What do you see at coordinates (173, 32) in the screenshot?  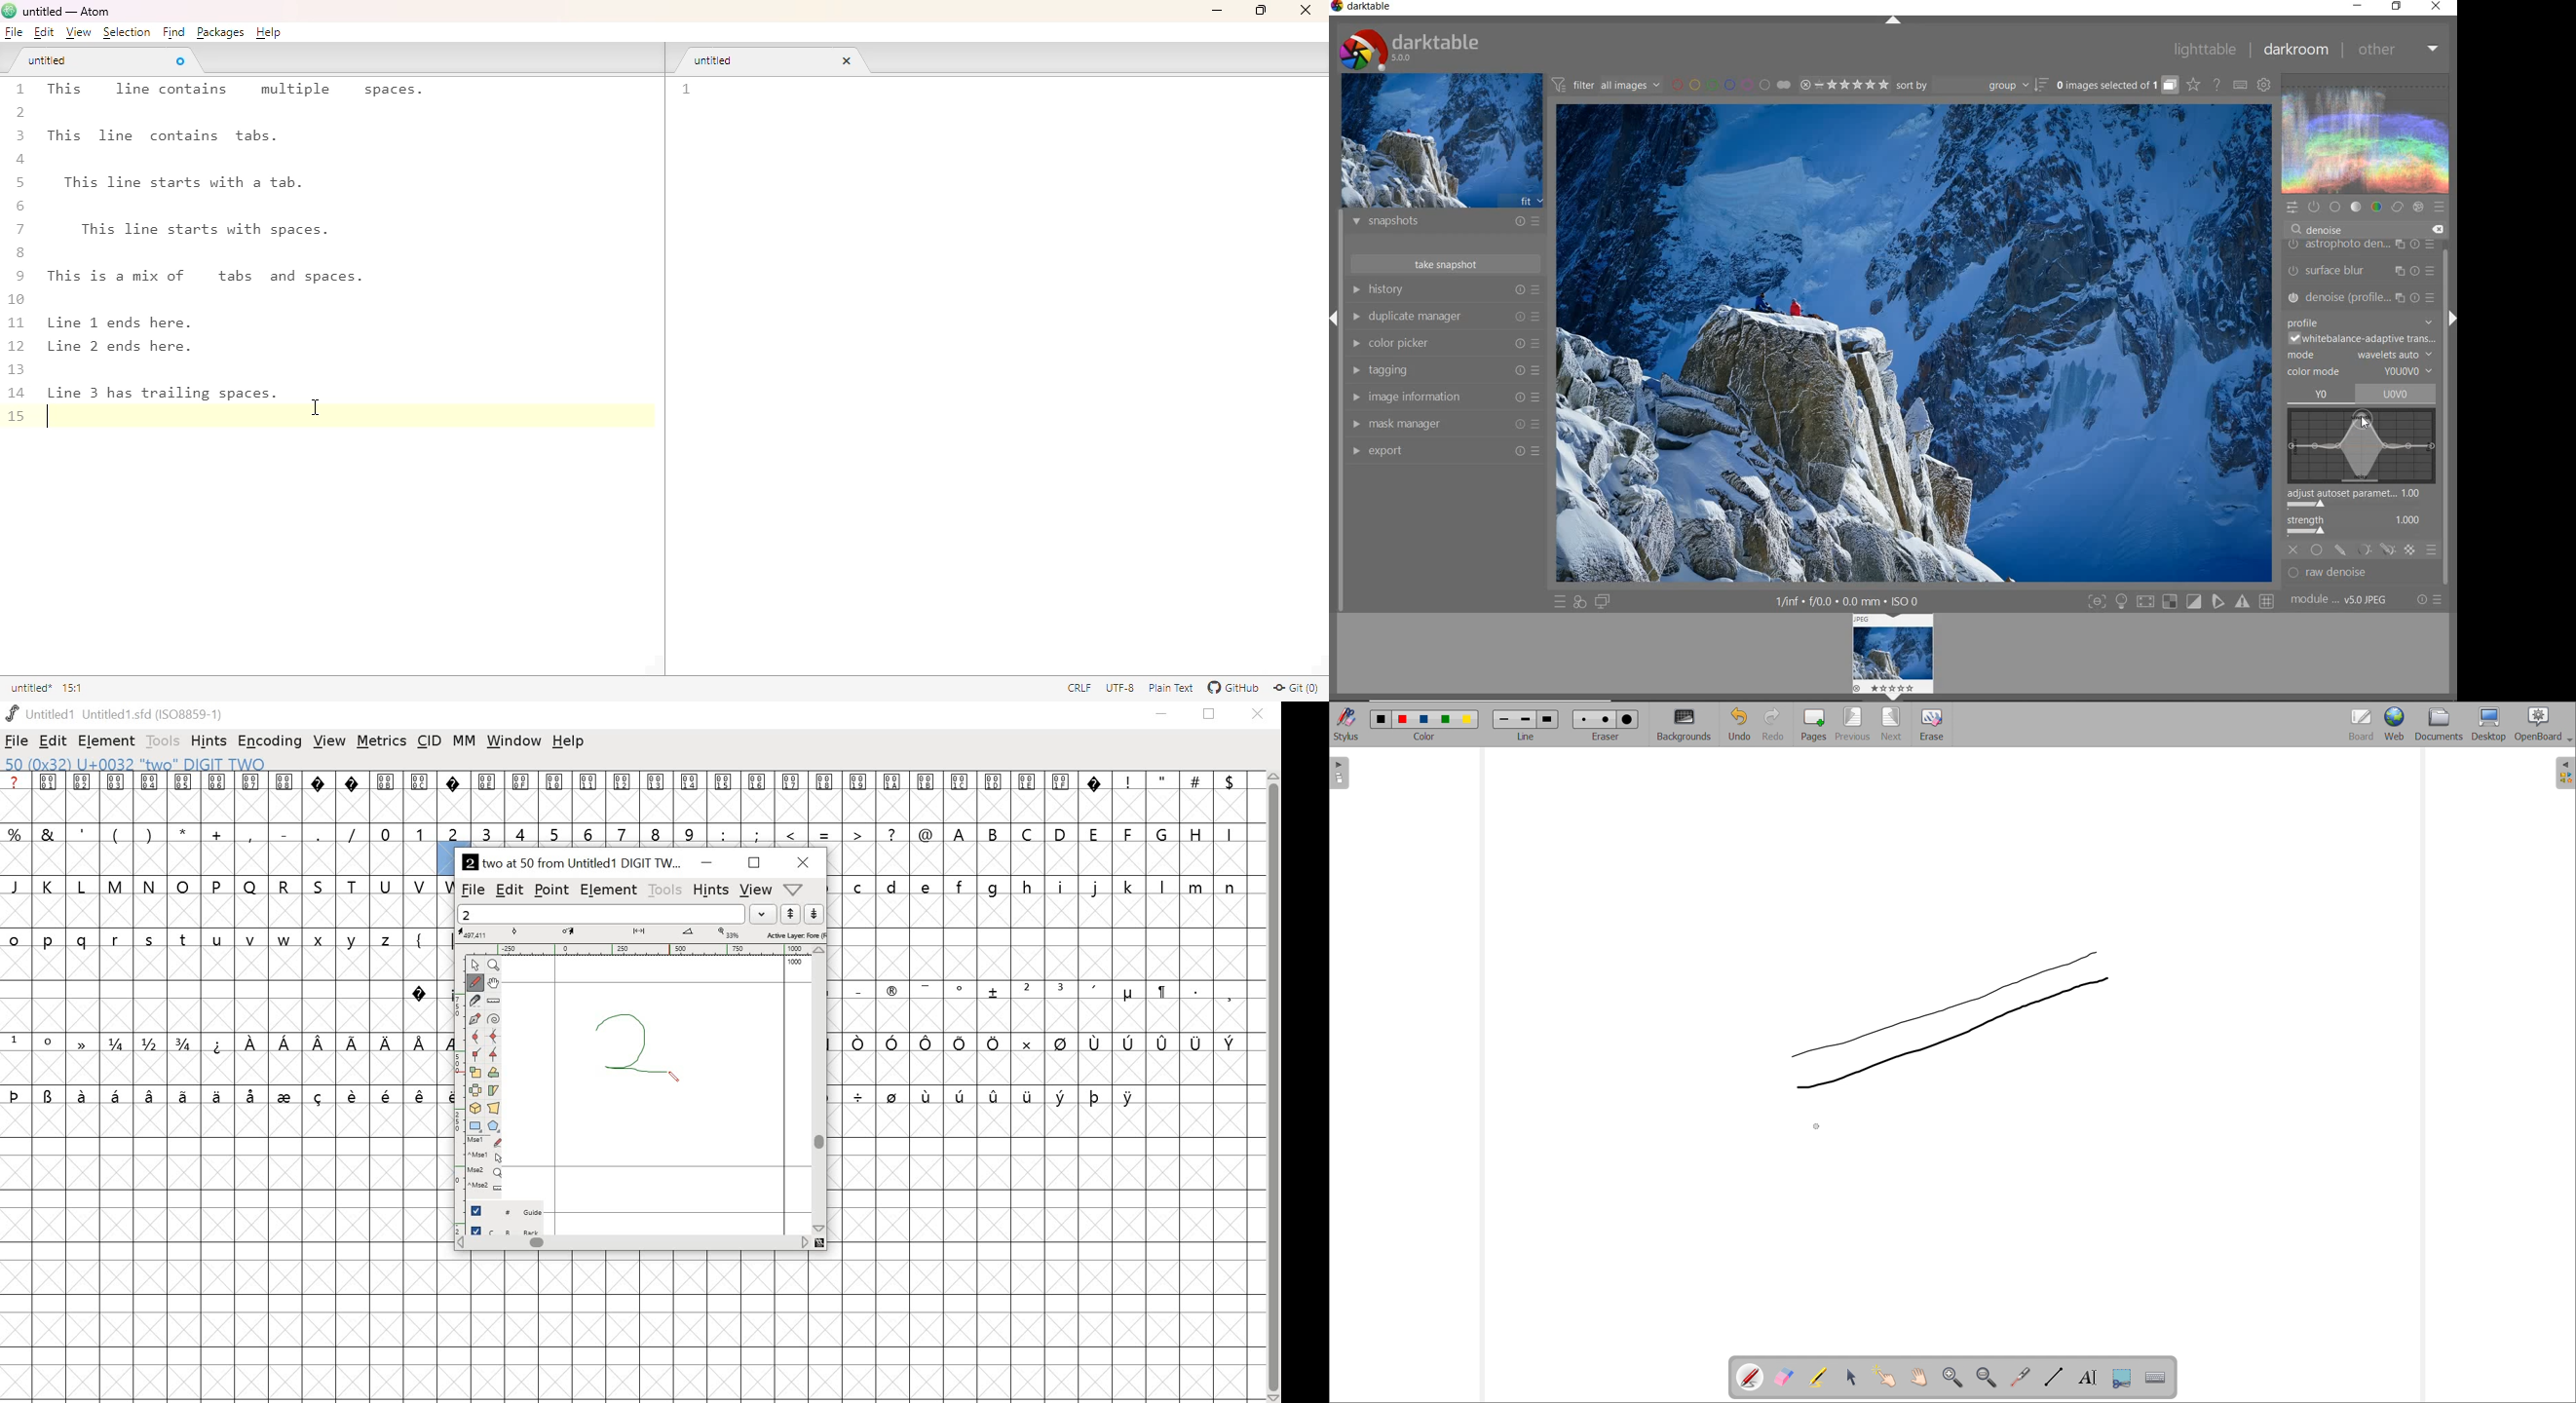 I see `find` at bounding box center [173, 32].